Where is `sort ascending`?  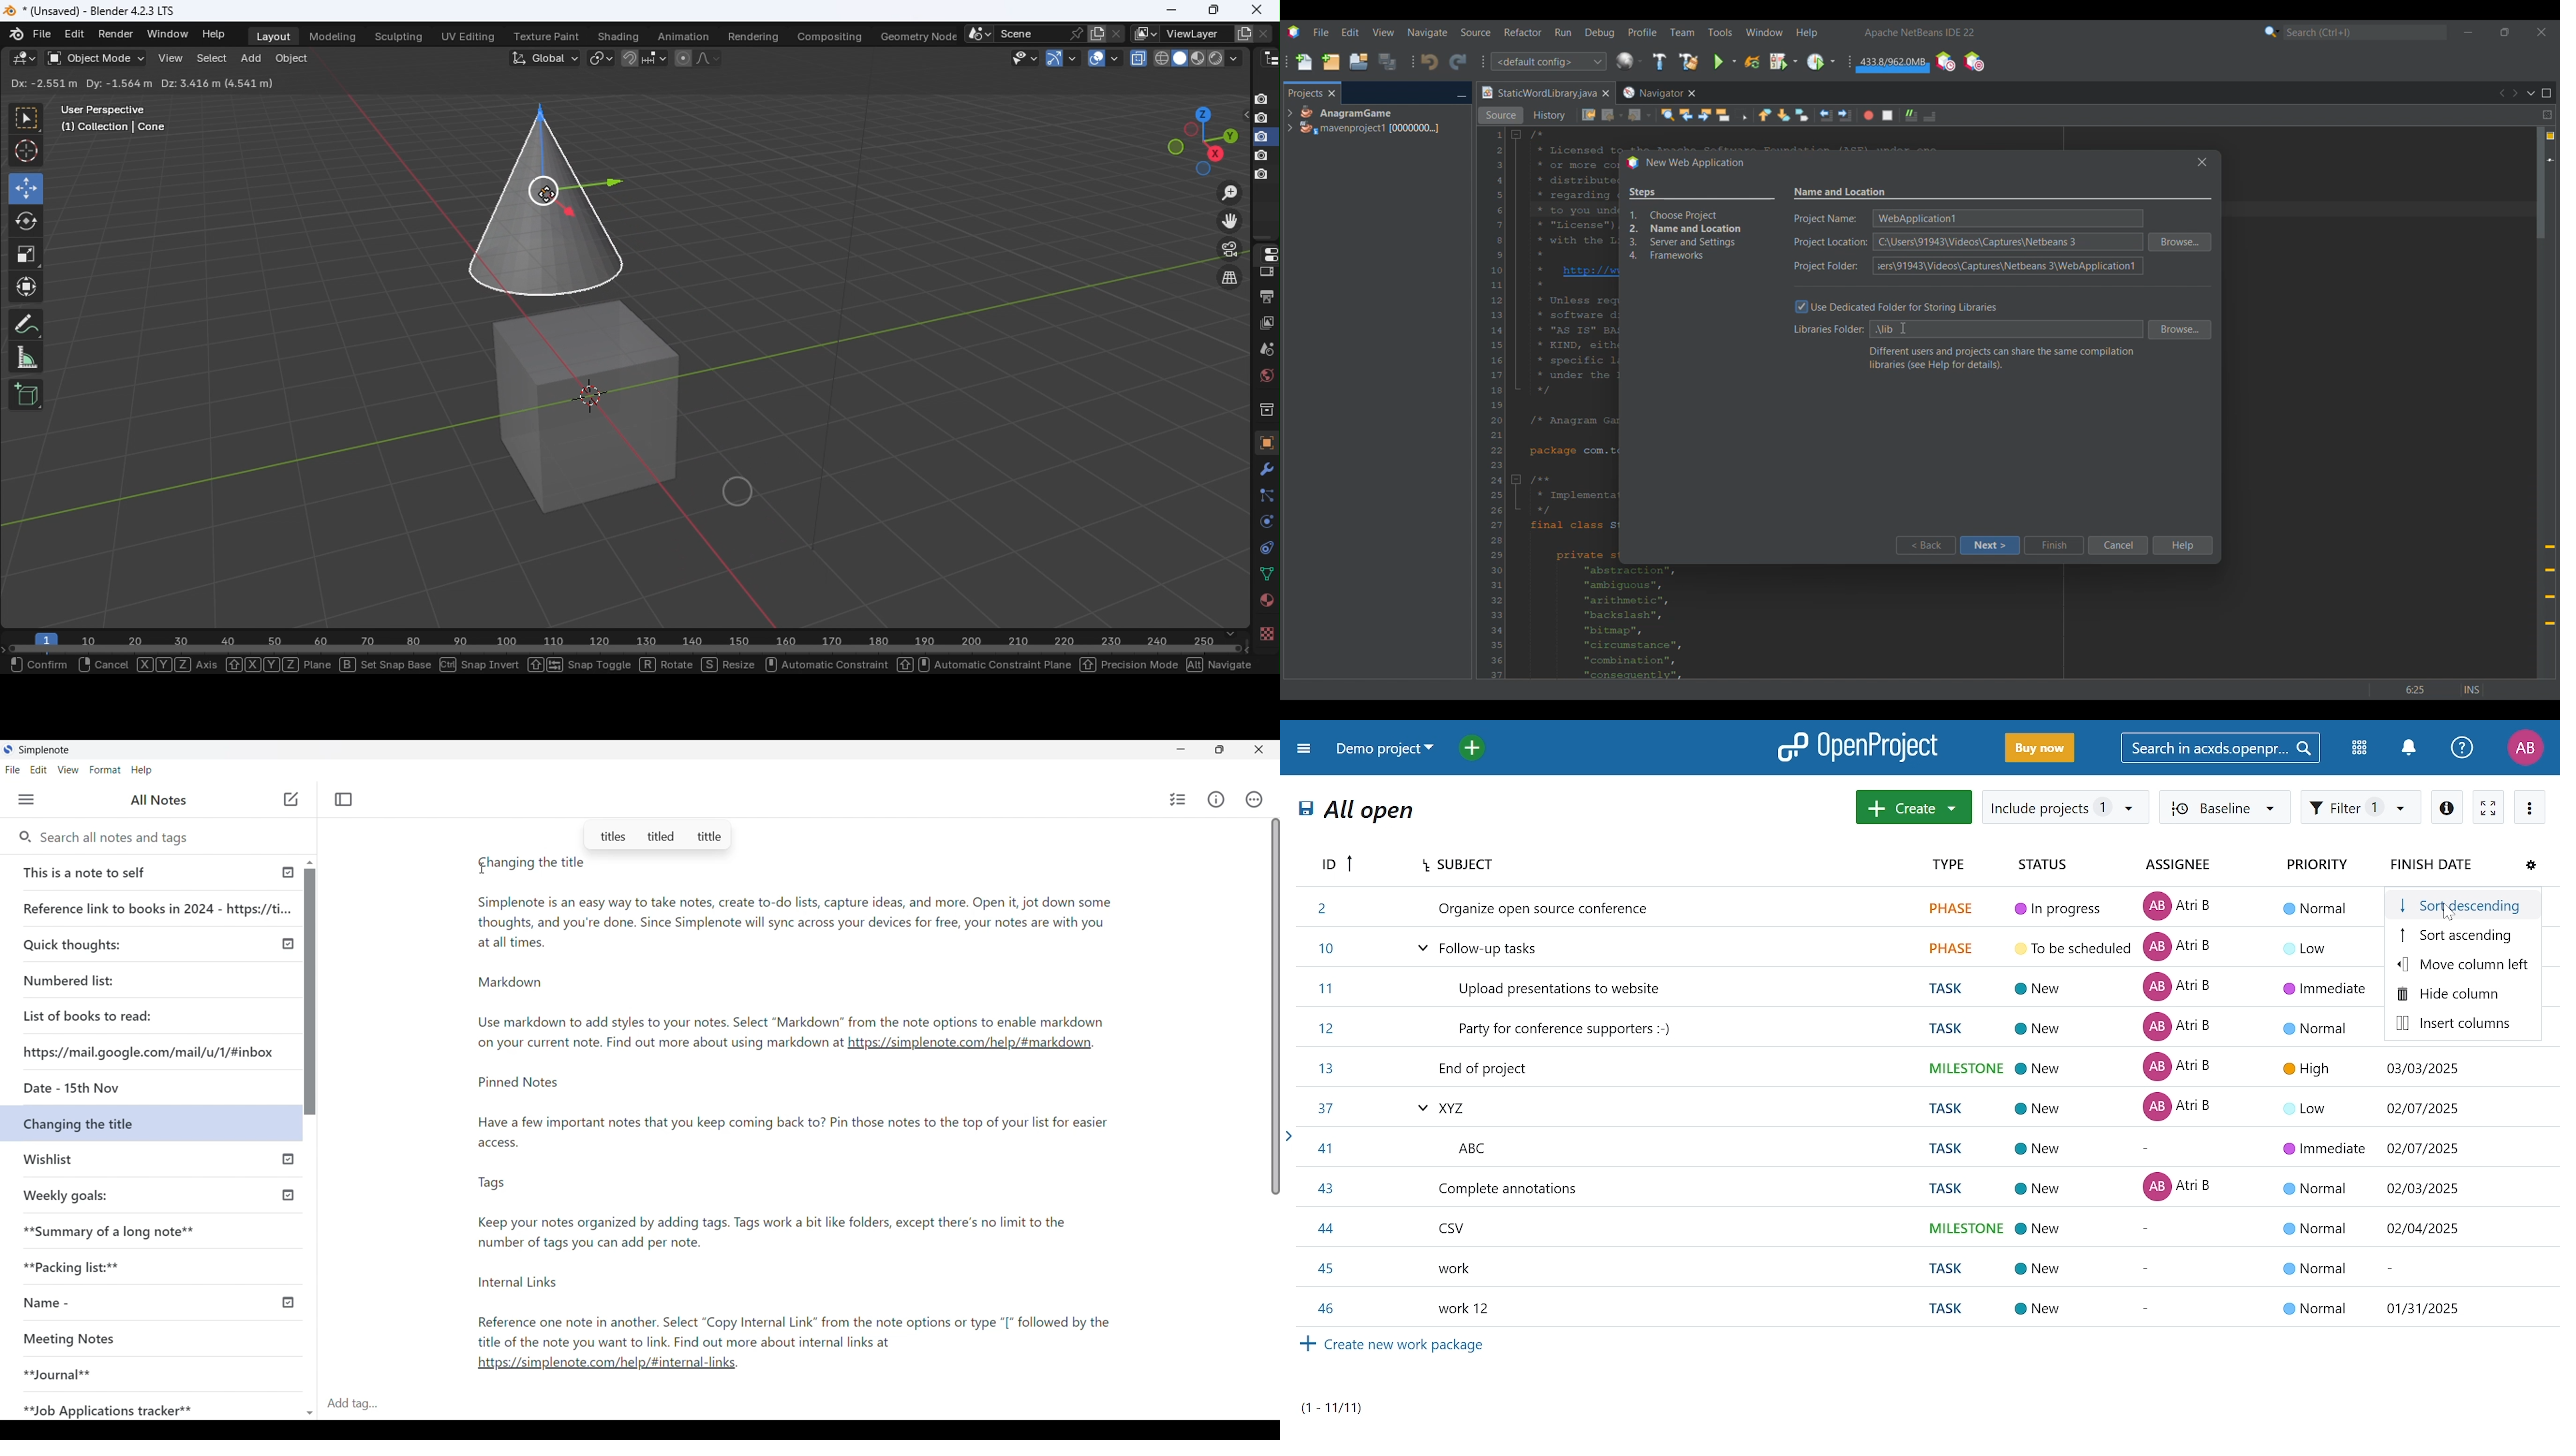
sort ascending is located at coordinates (2466, 936).